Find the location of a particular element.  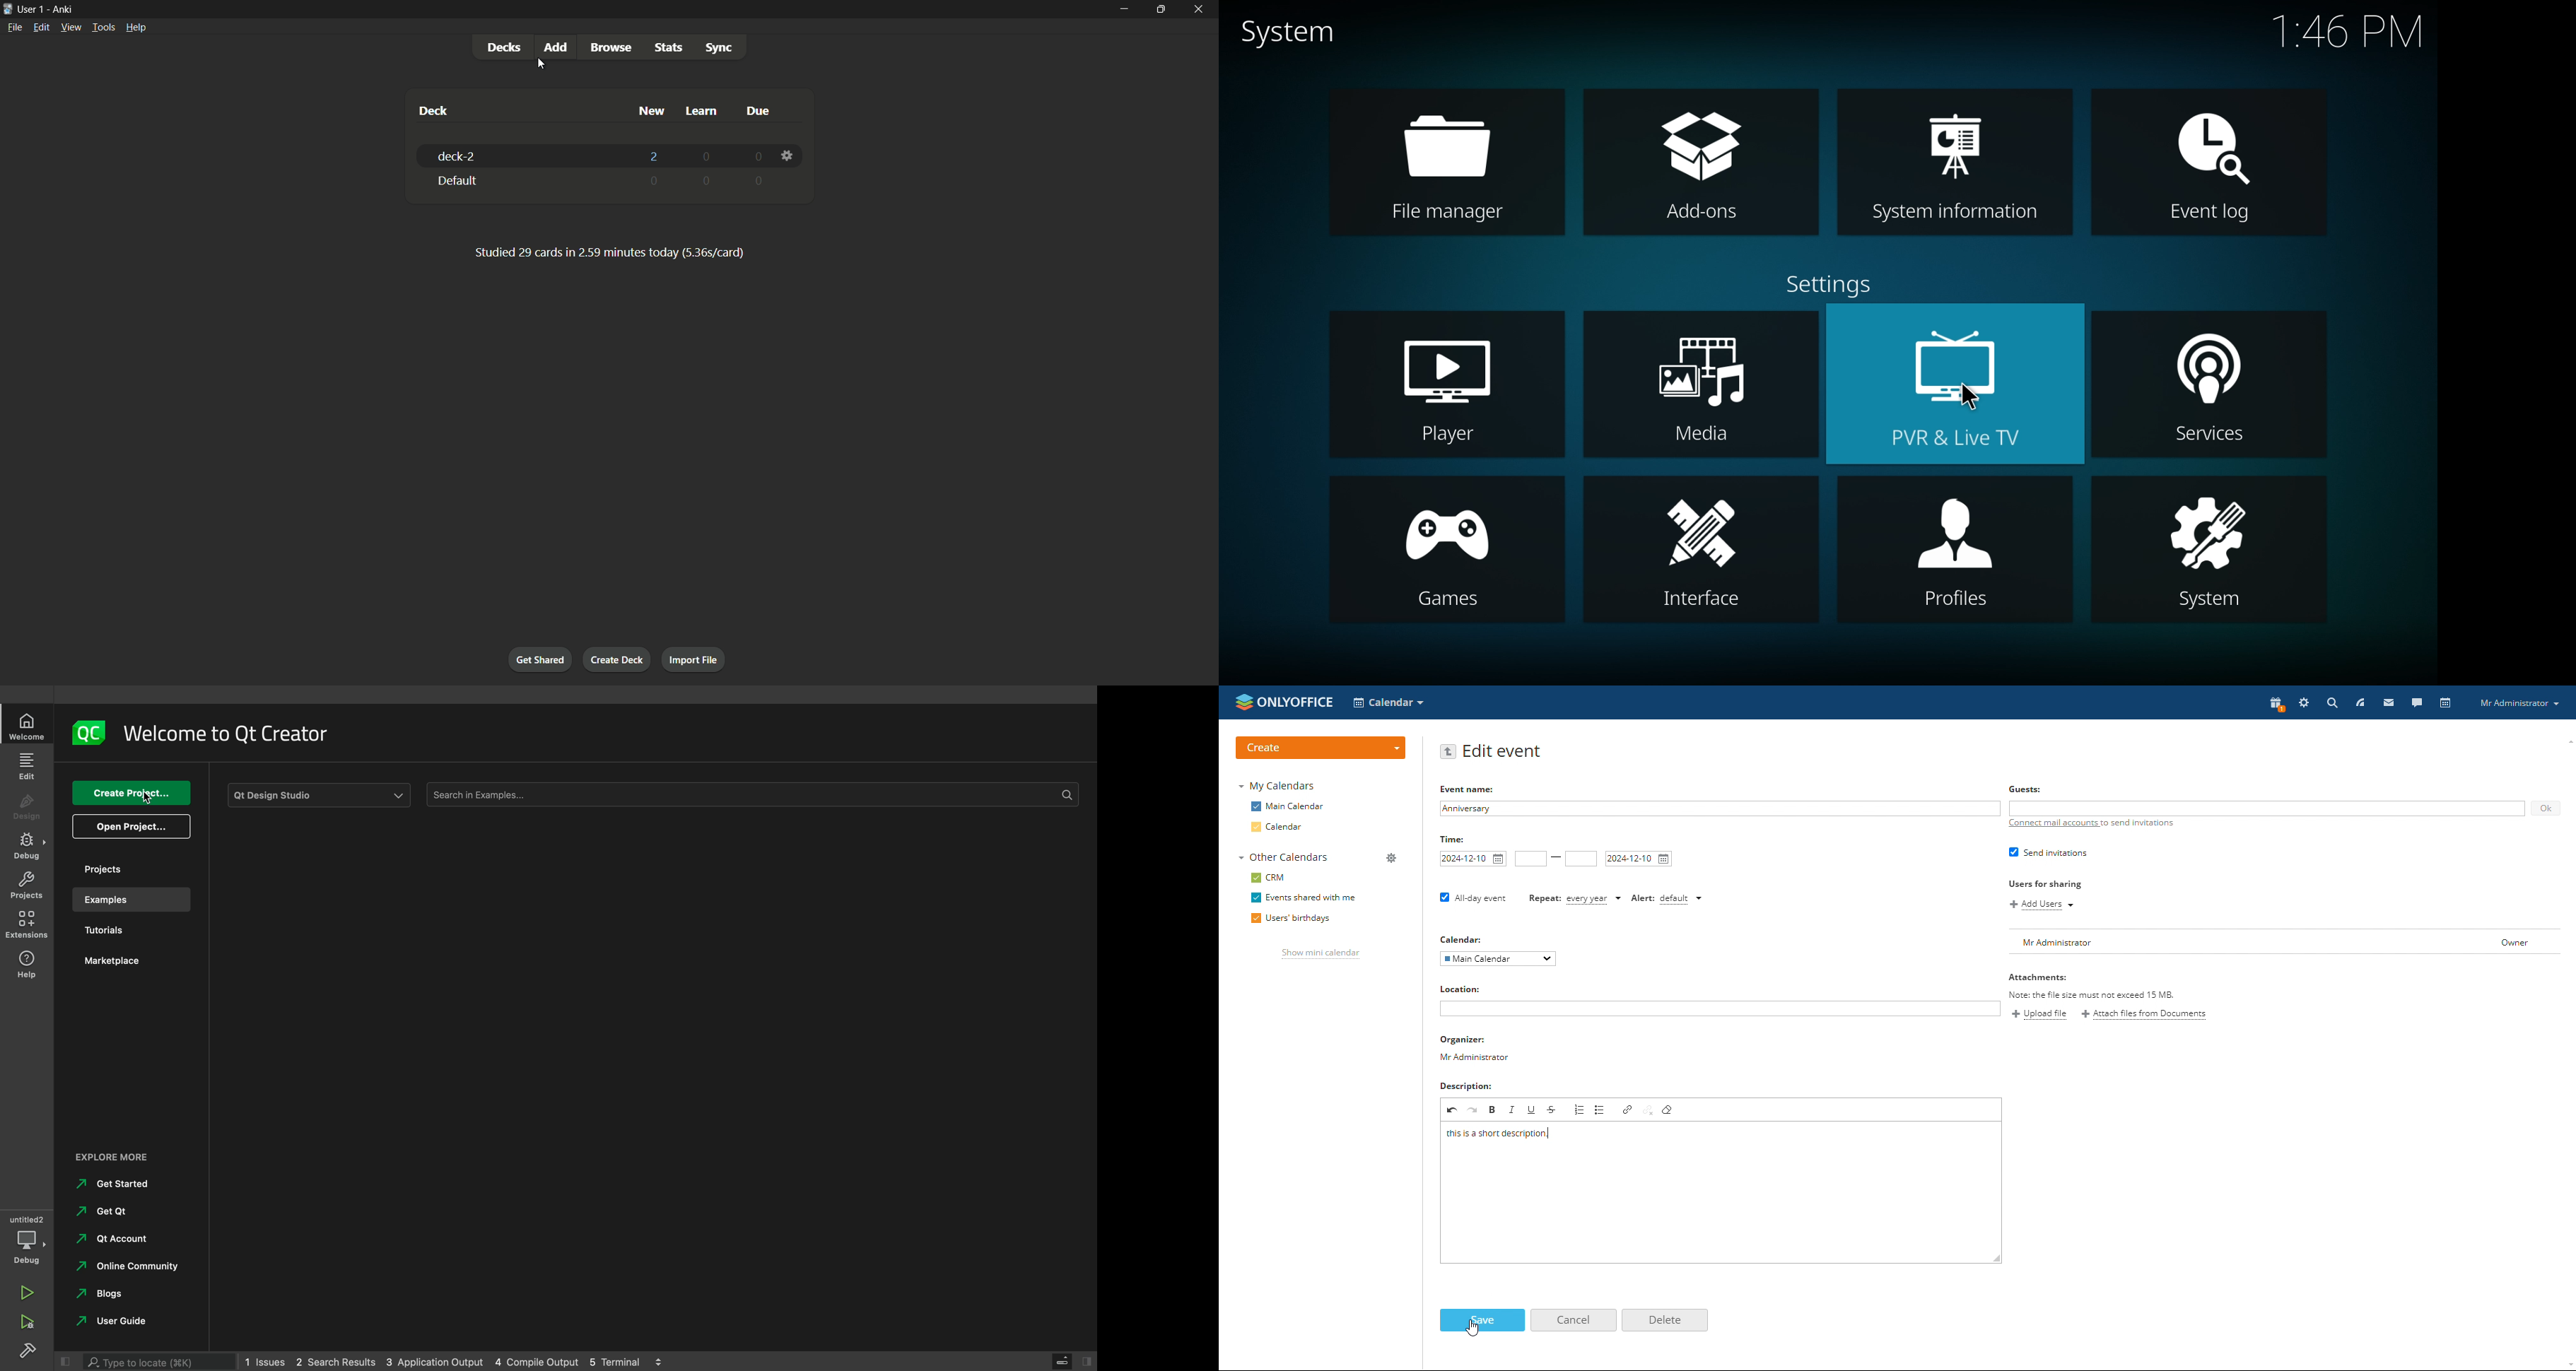

pvr and live tv is located at coordinates (1955, 383).